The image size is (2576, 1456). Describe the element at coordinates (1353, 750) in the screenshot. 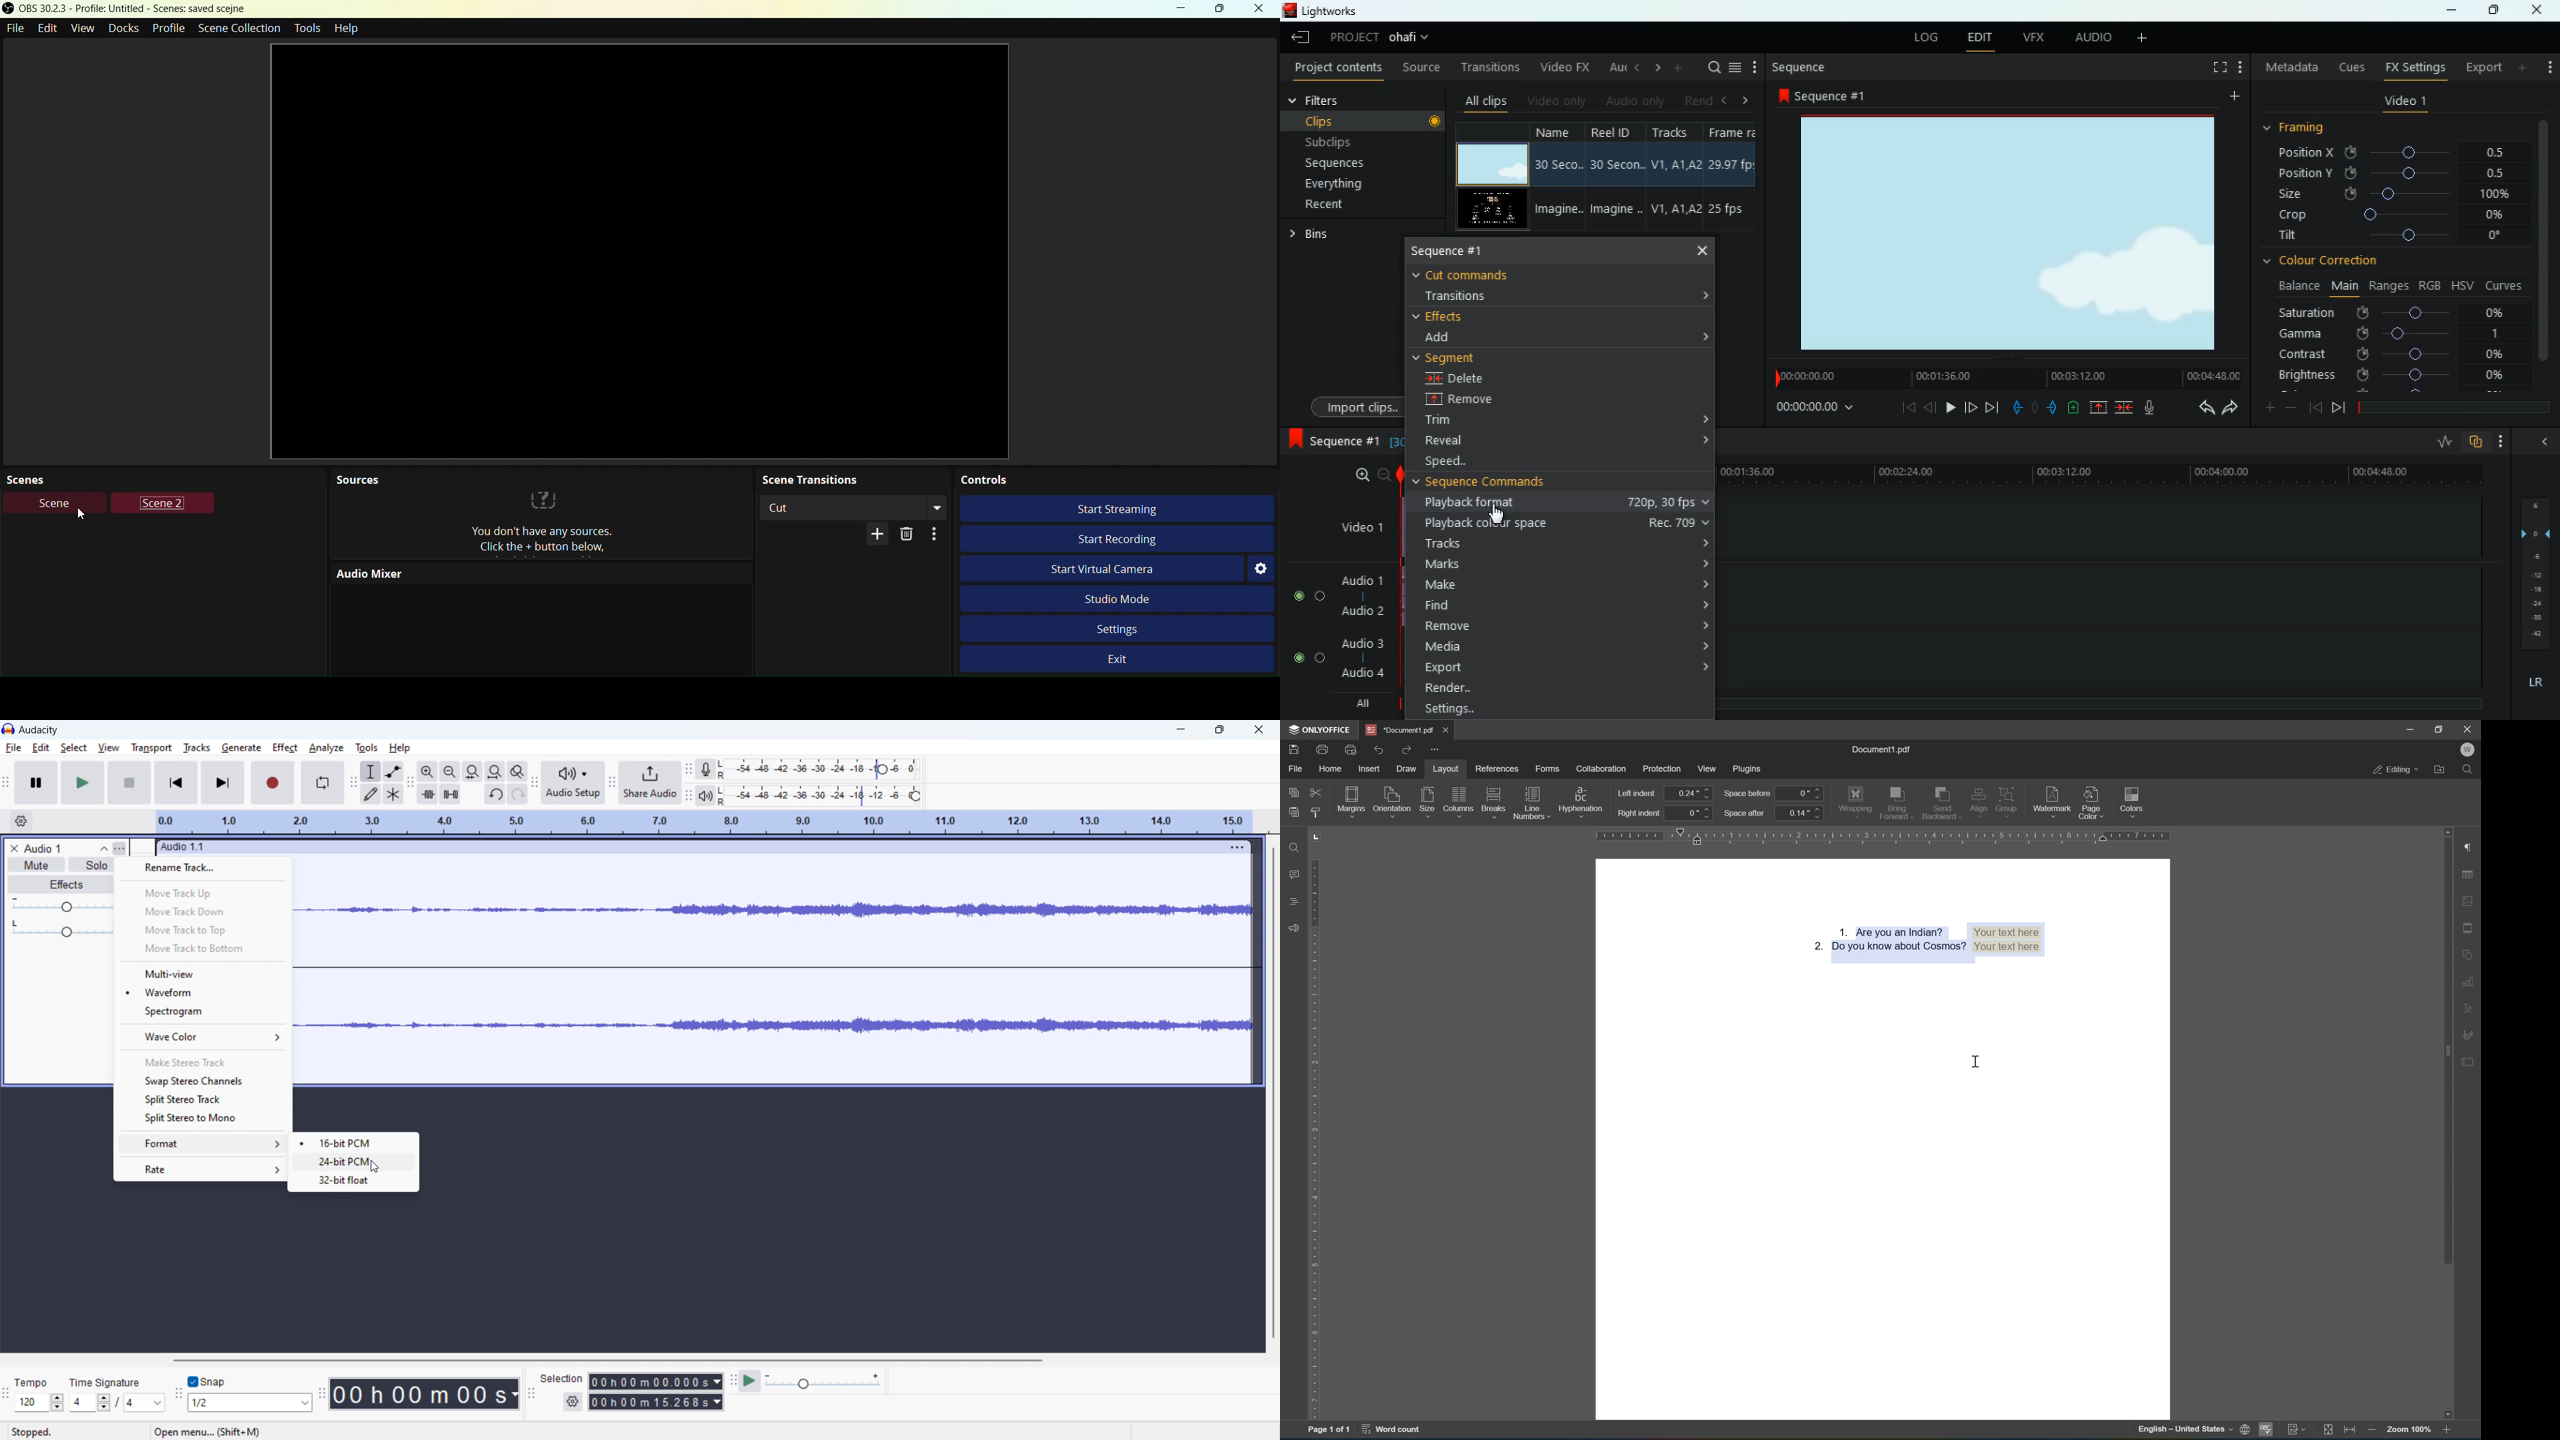

I see `print preview` at that location.